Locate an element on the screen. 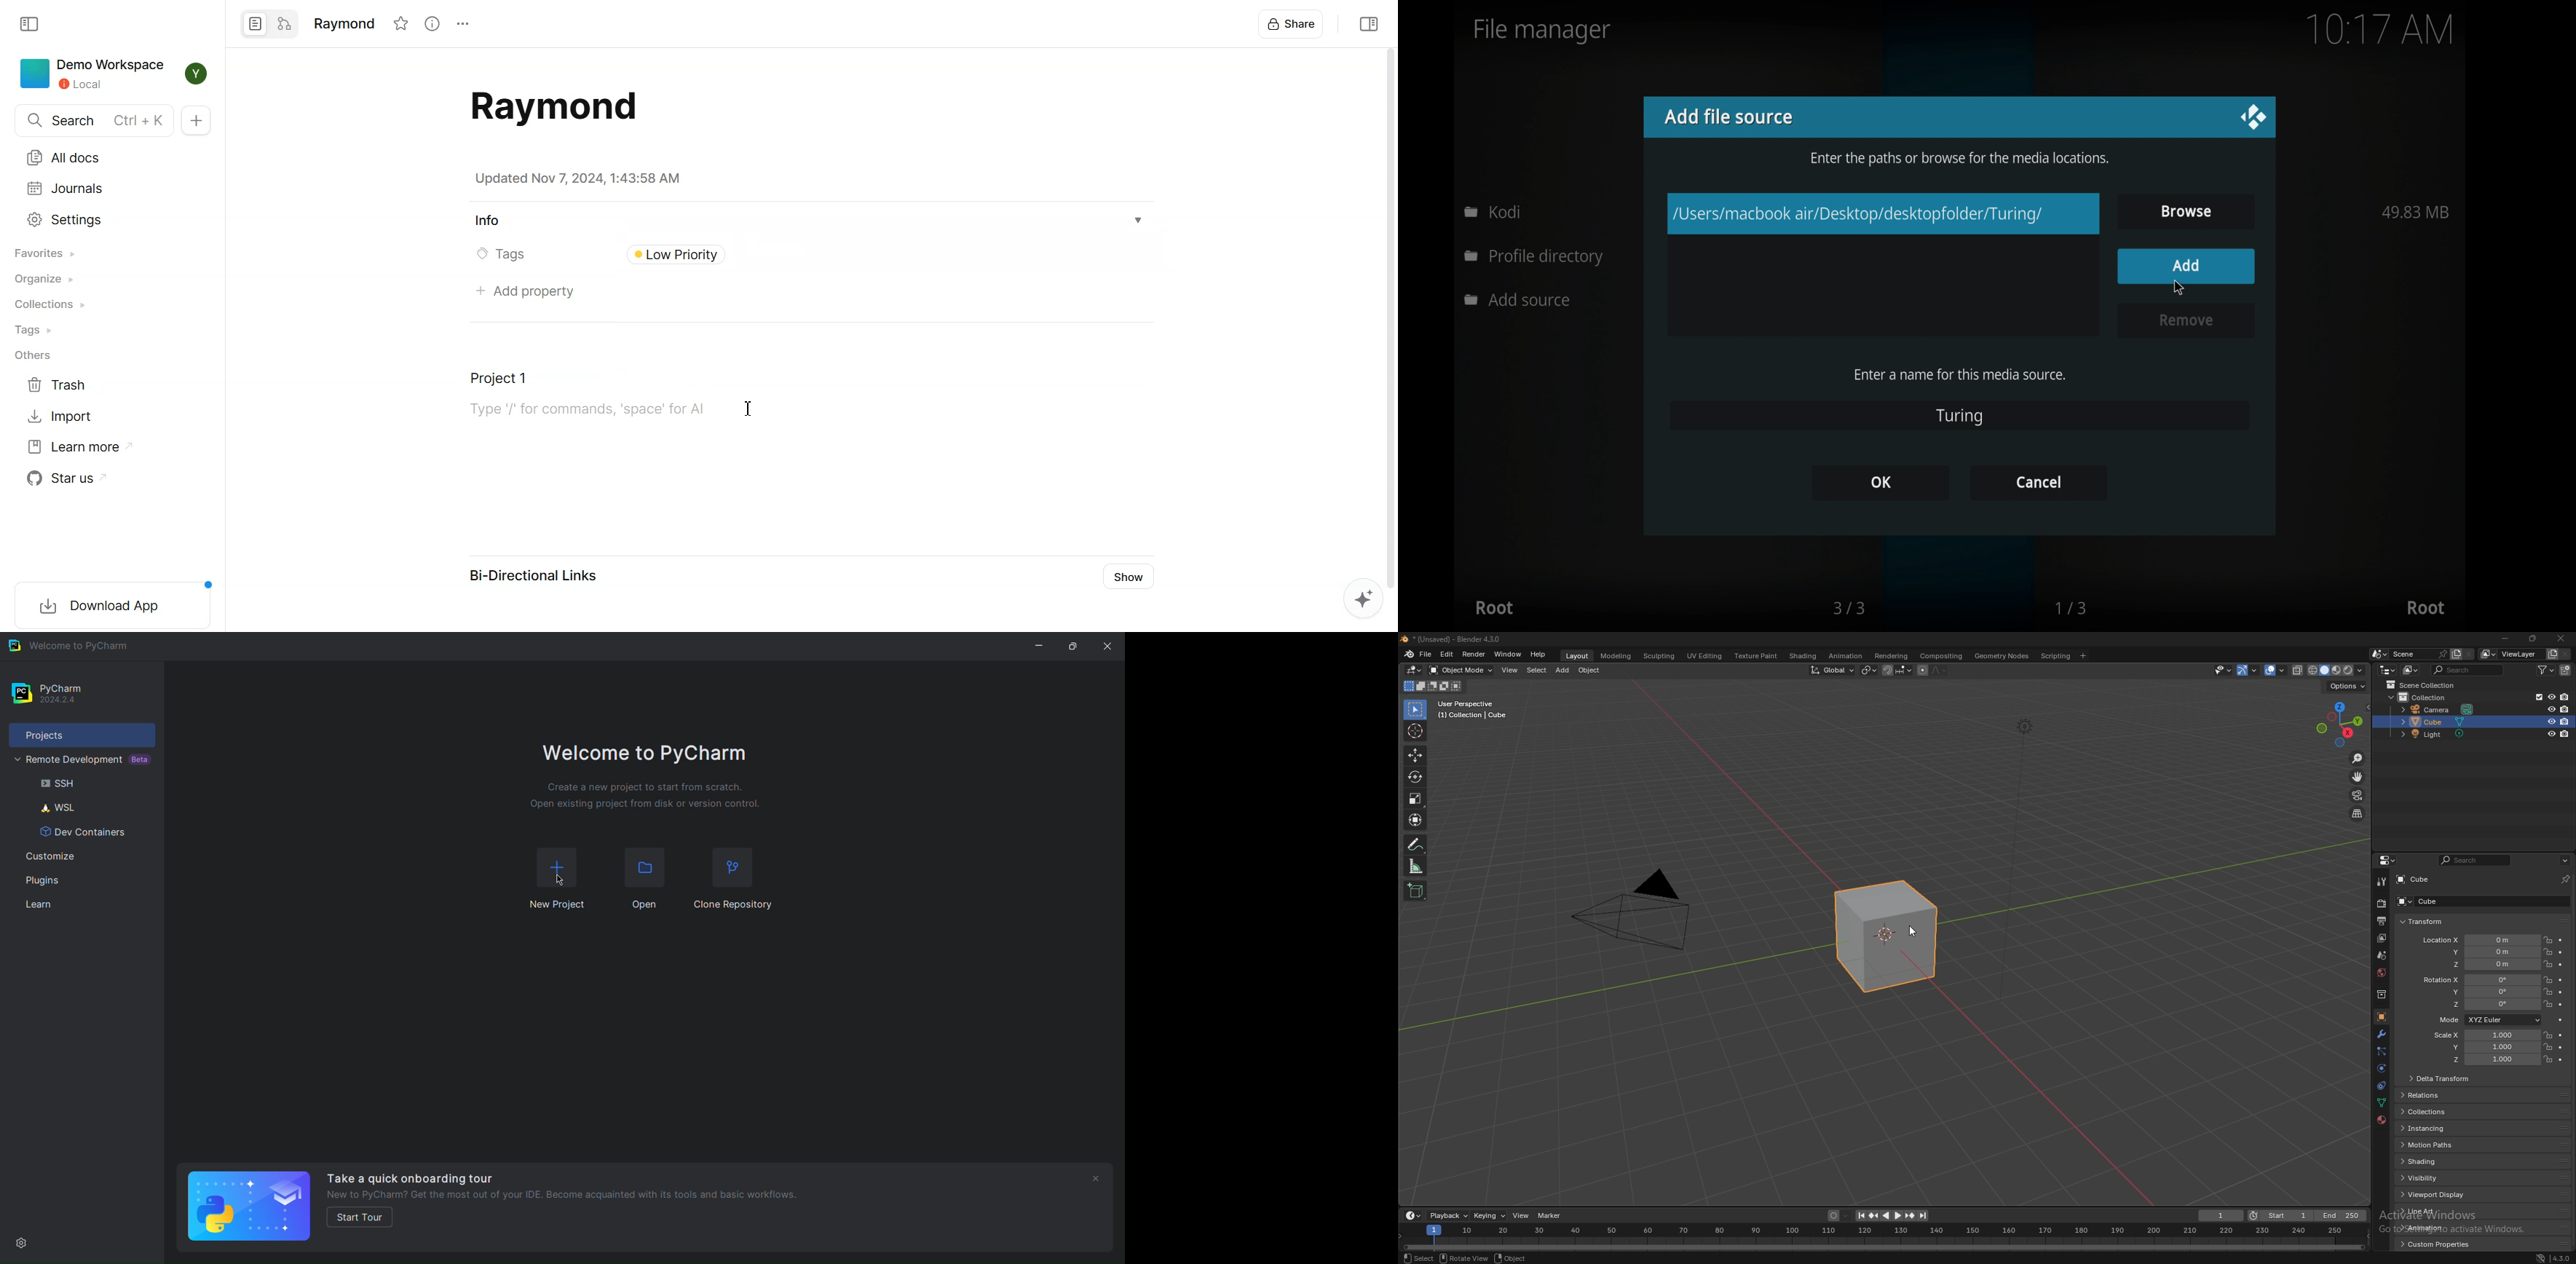 The height and width of the screenshot is (1288, 2576). version is located at coordinates (2561, 1258).